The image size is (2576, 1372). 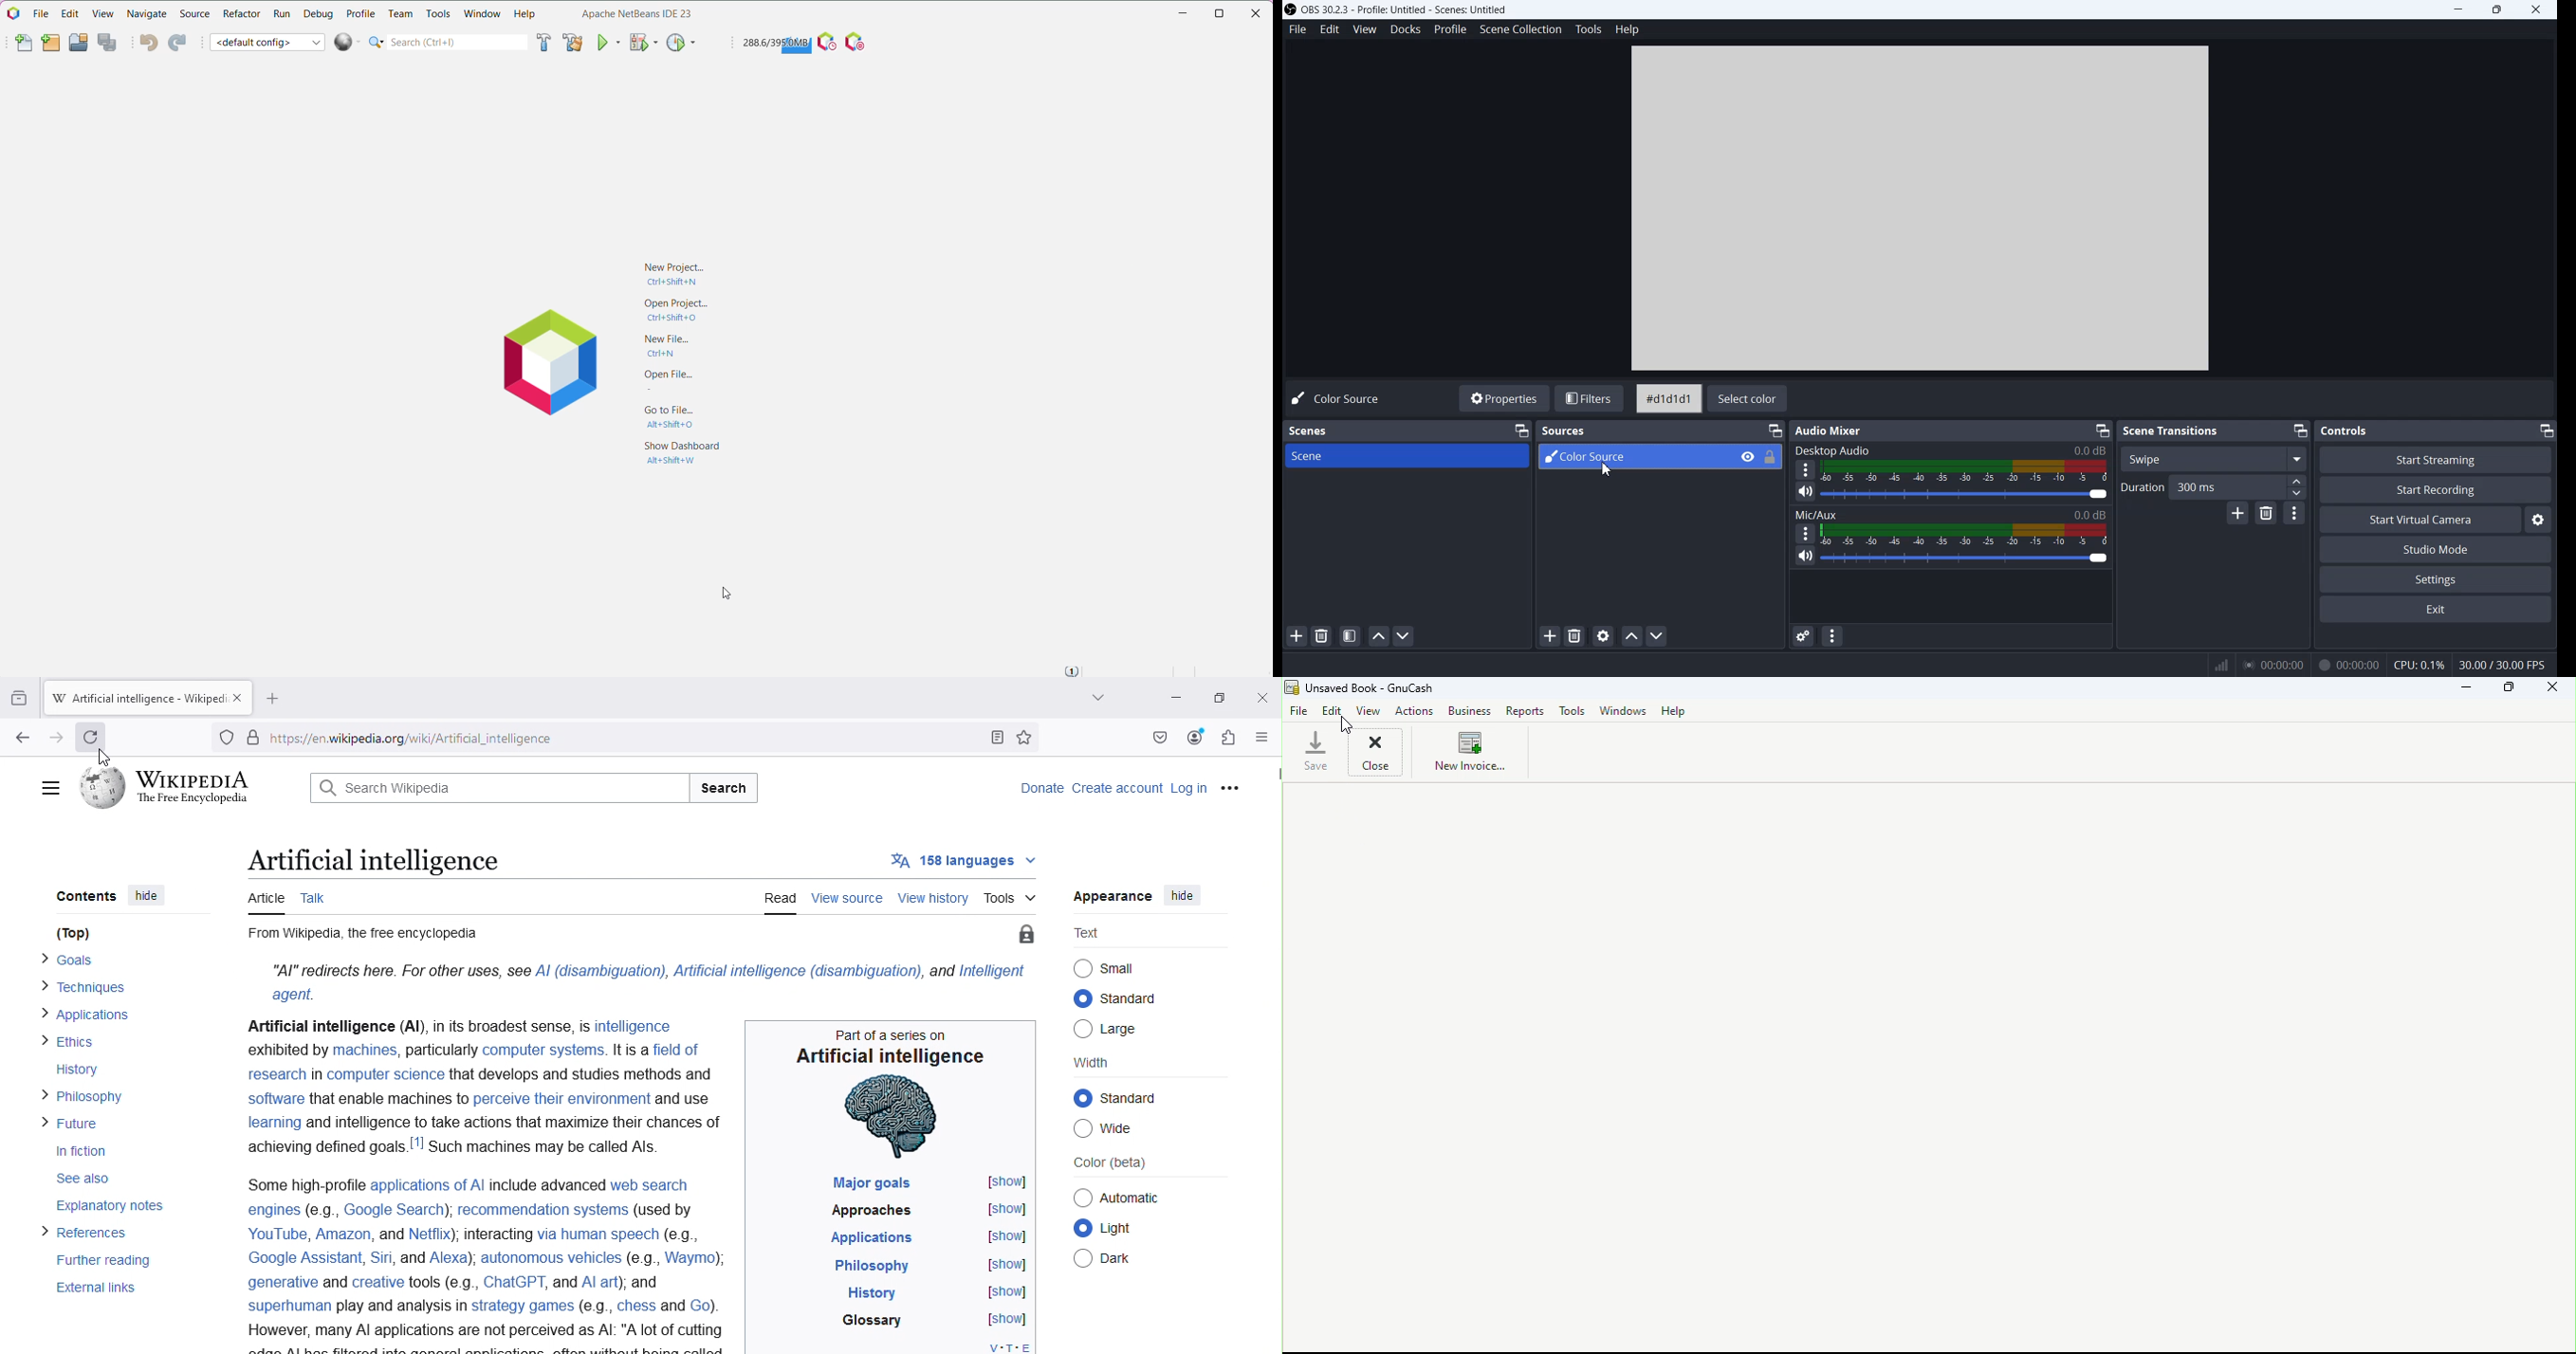 I want to click on ChatGPT, and Al art); and, so click(x=579, y=1282).